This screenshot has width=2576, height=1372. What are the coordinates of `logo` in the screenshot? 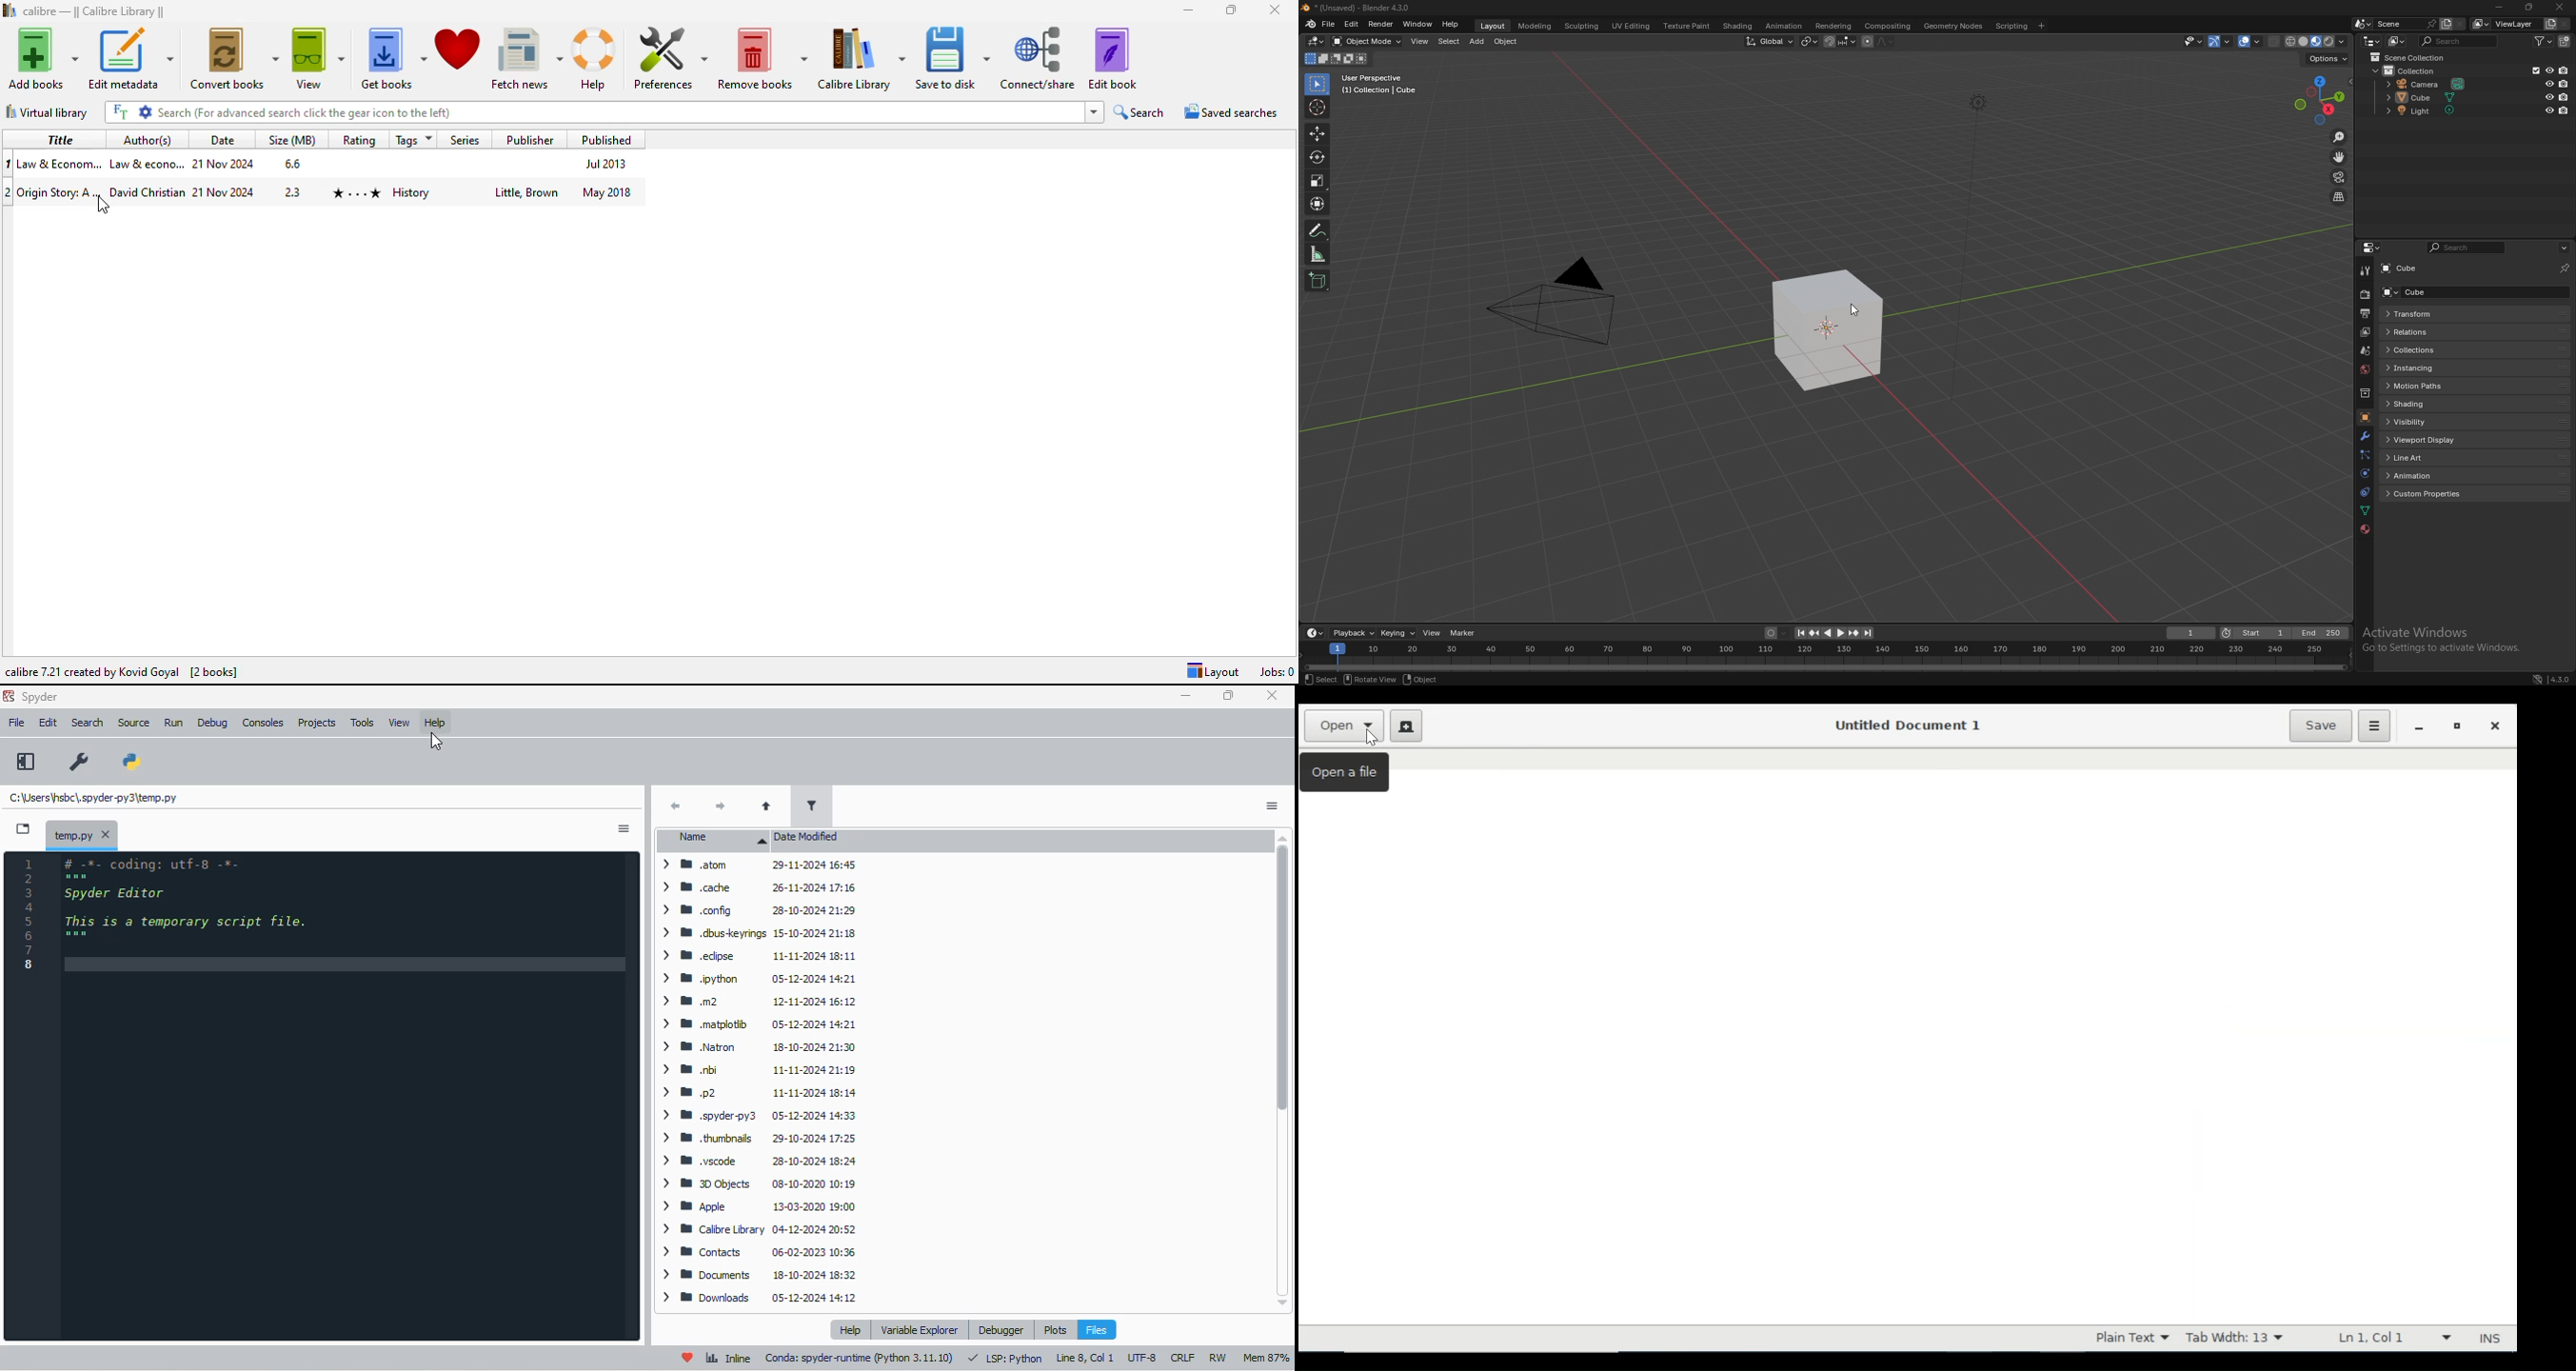 It's located at (8, 696).